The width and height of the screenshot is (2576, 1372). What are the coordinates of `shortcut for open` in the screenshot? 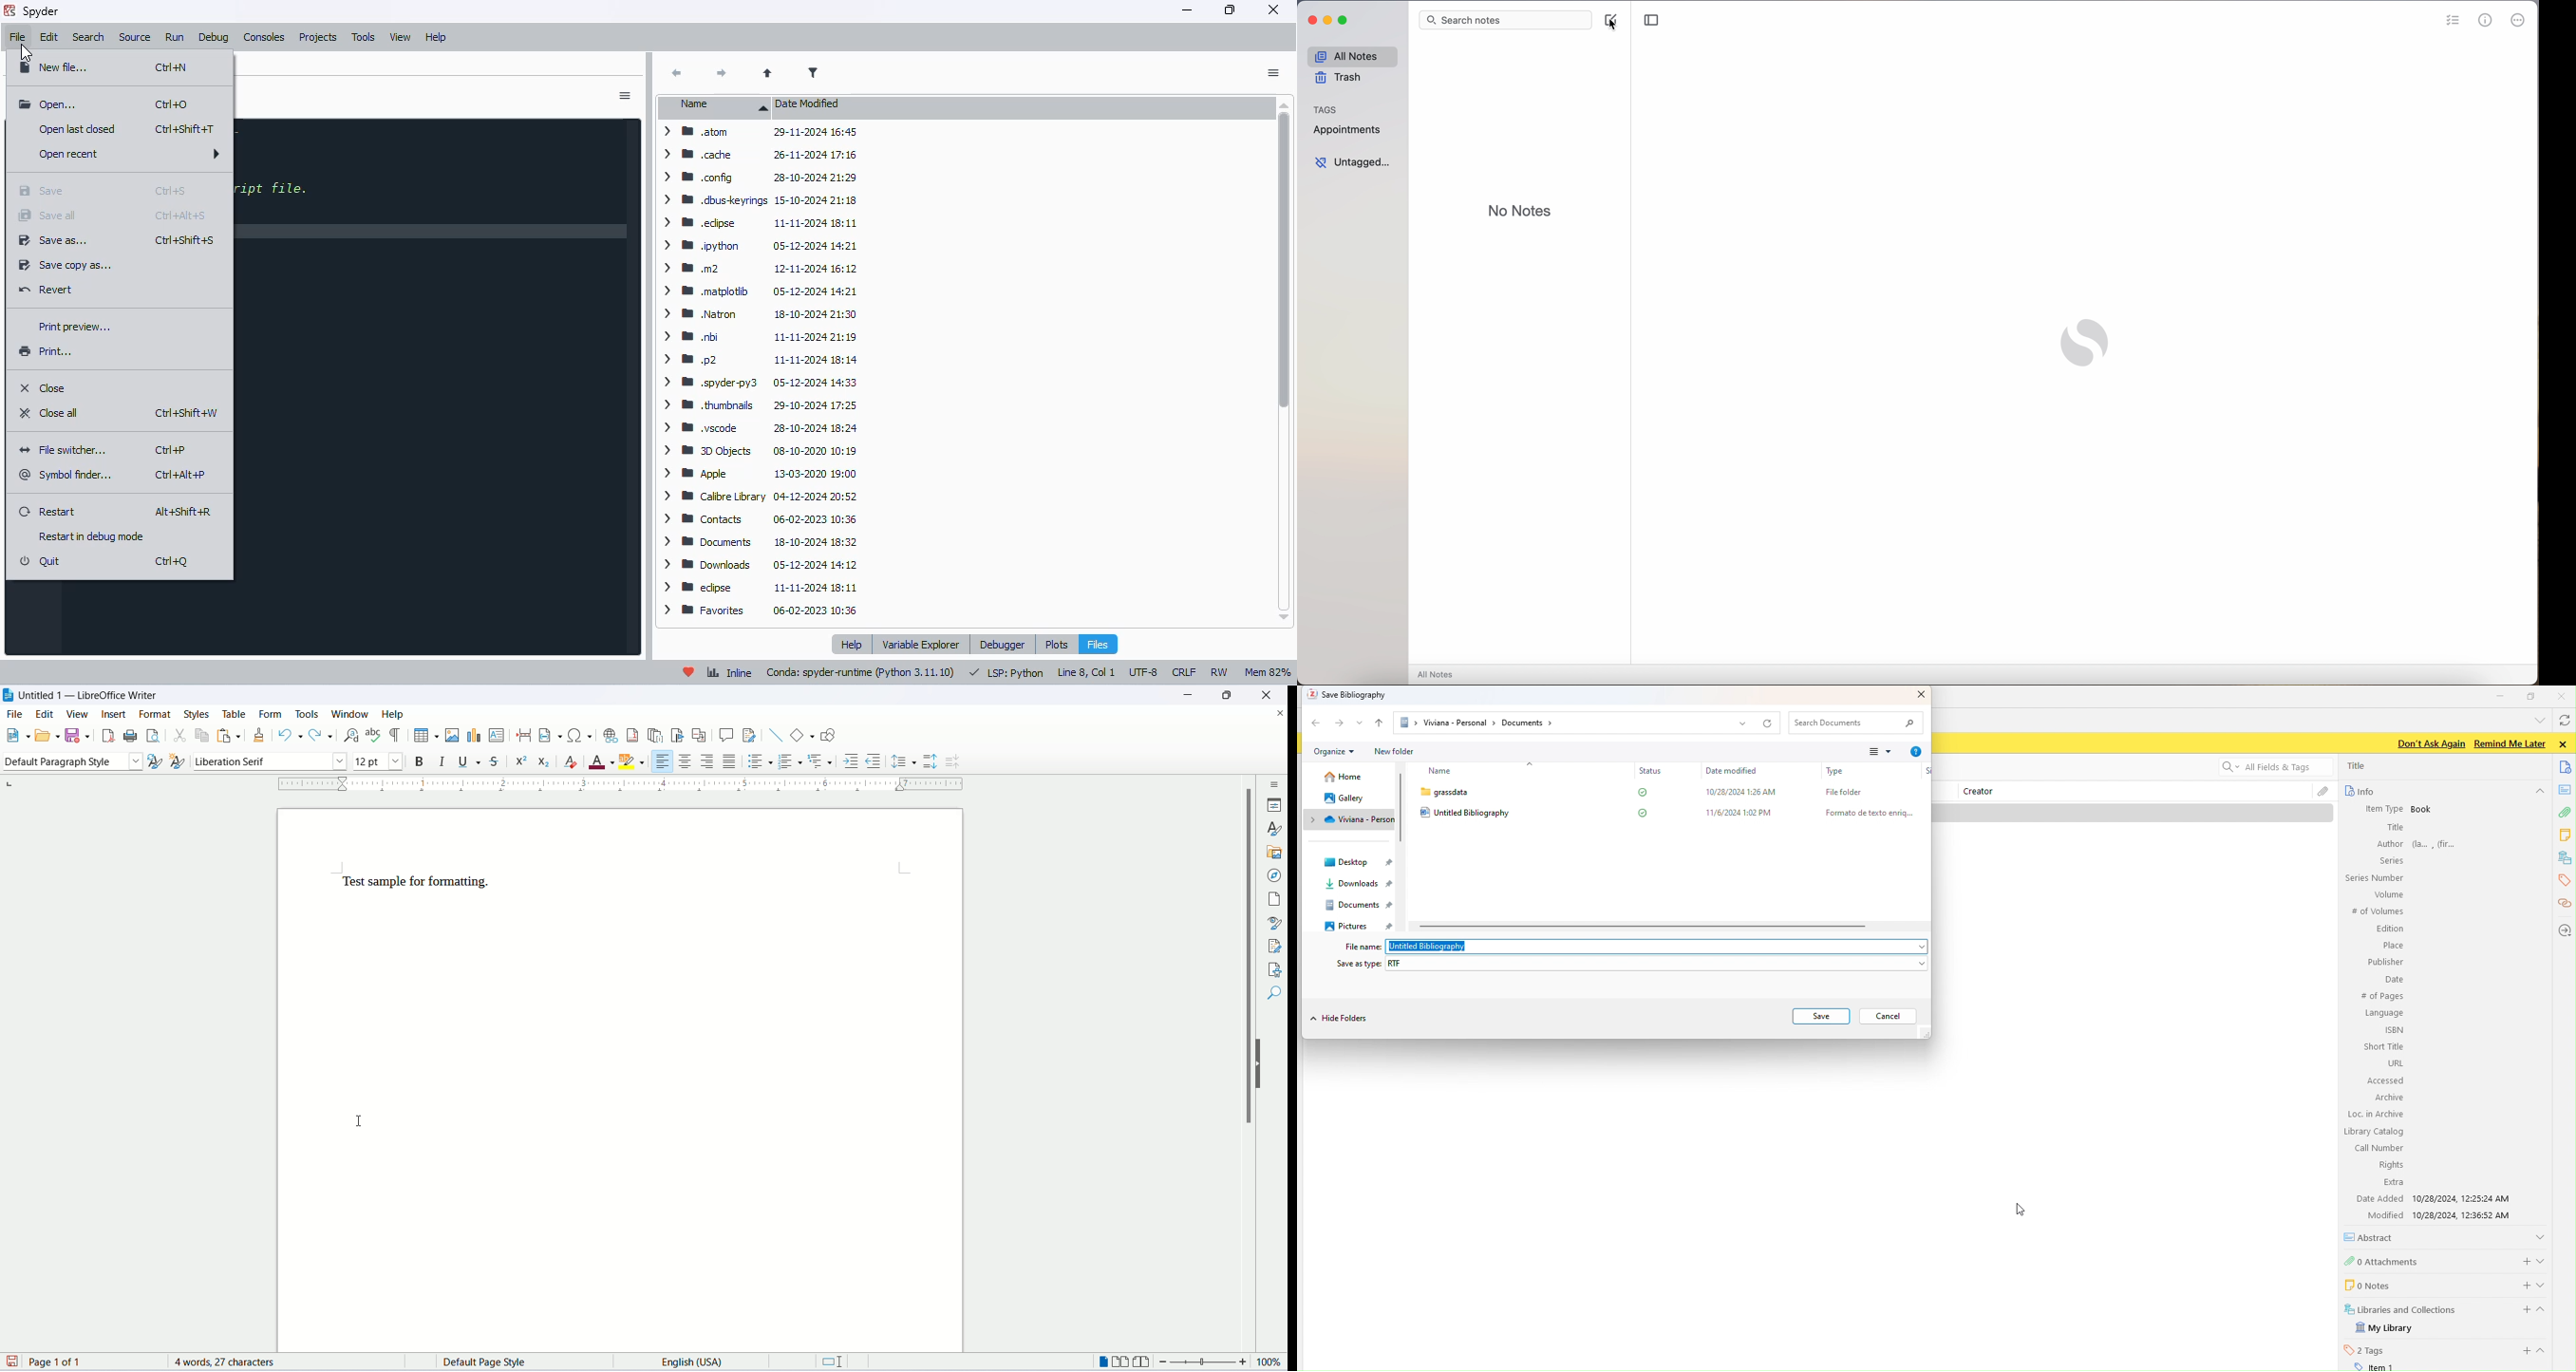 It's located at (172, 104).